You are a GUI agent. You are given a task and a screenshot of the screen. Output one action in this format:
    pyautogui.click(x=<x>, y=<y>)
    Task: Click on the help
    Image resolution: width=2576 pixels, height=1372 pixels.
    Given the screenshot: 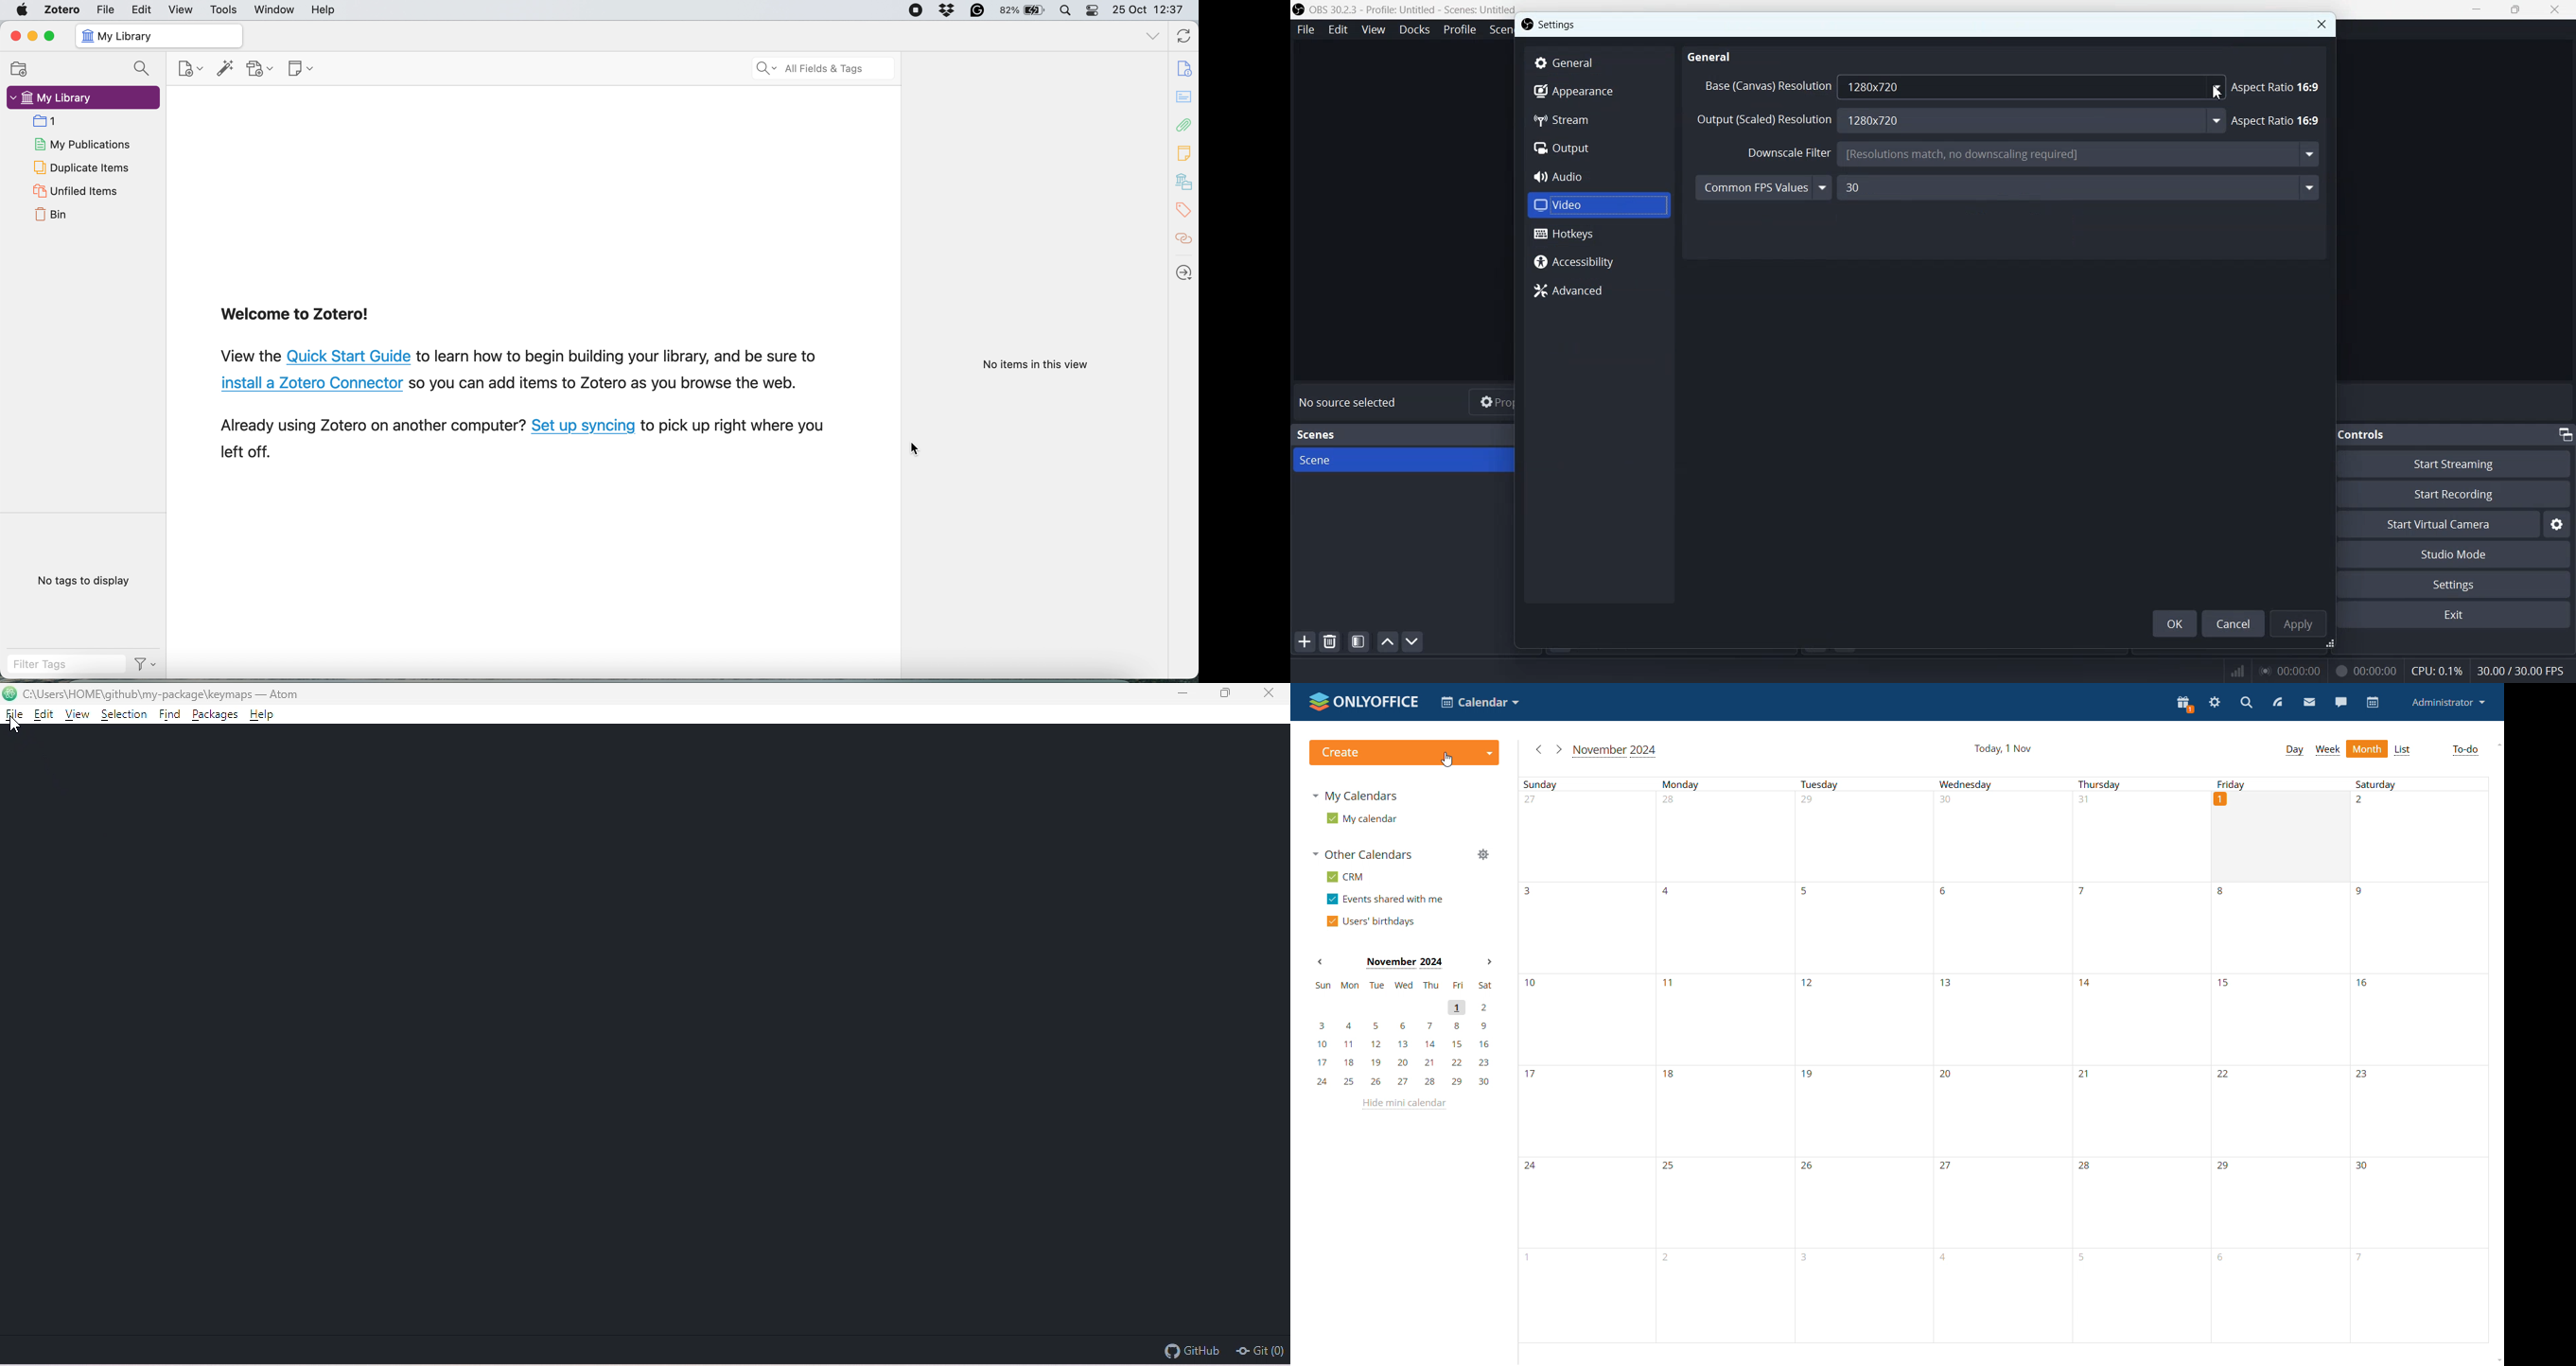 What is the action you would take?
    pyautogui.click(x=265, y=715)
    